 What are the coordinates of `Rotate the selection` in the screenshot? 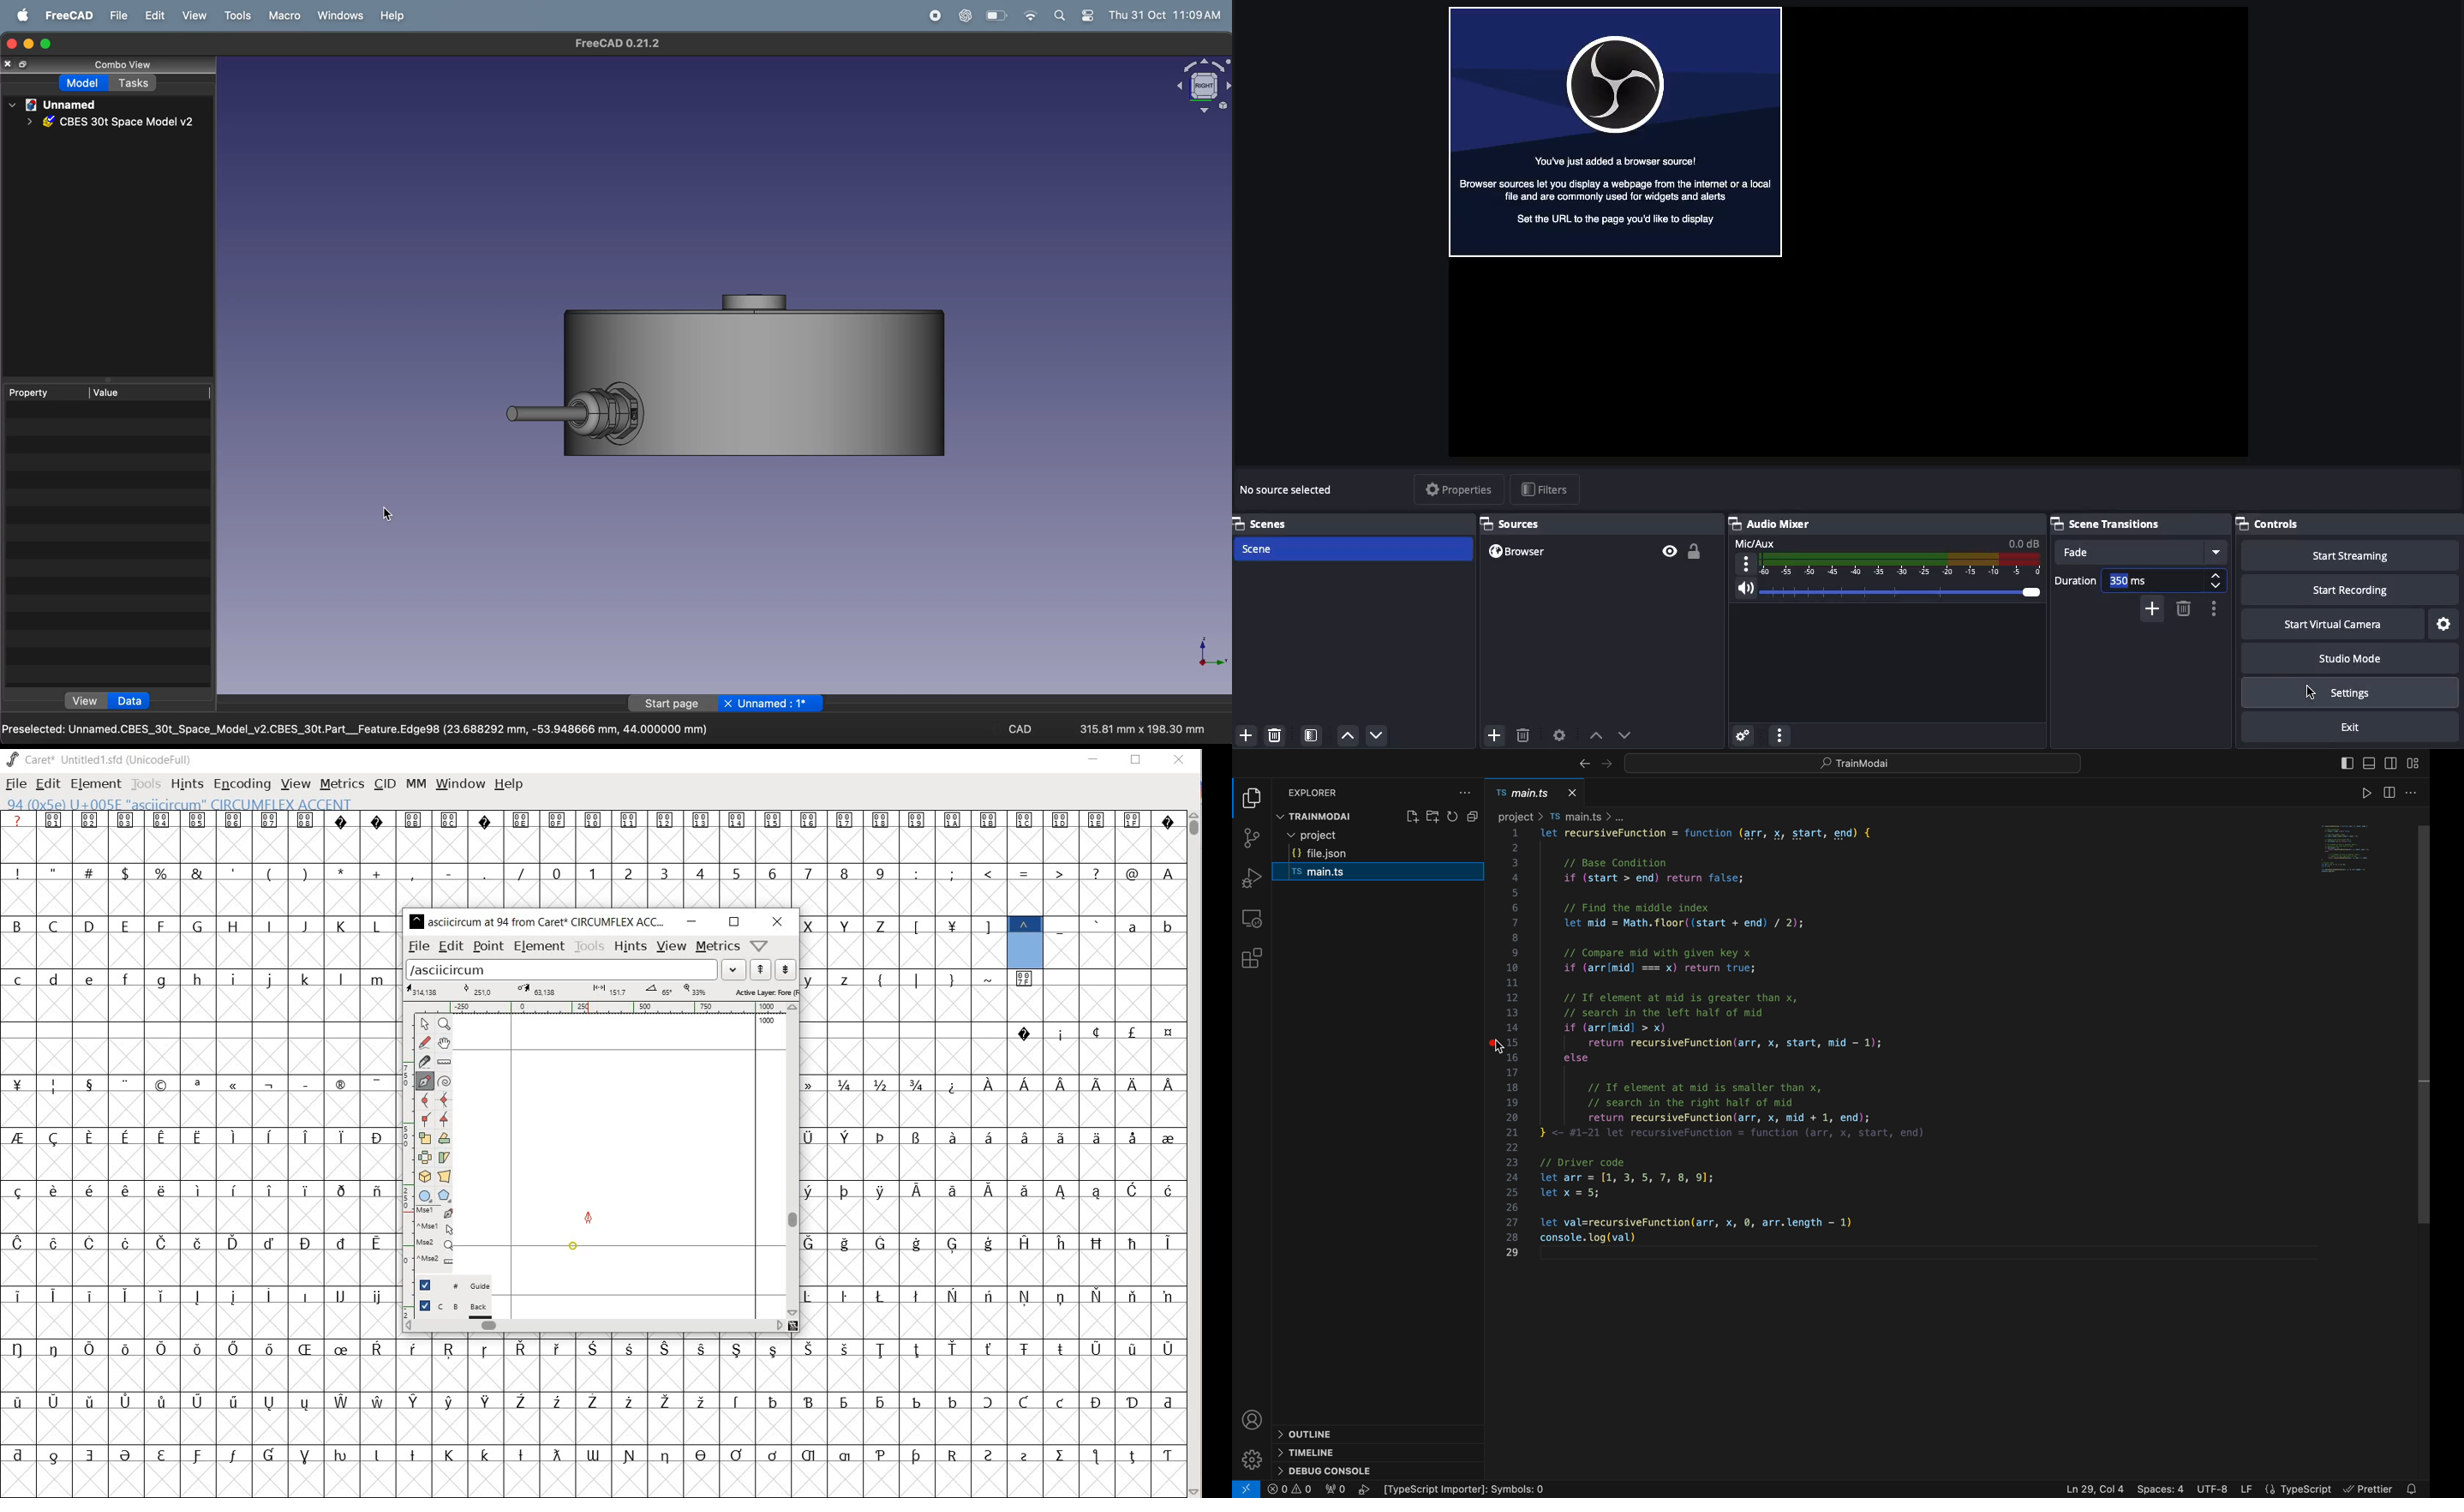 It's located at (443, 1139).